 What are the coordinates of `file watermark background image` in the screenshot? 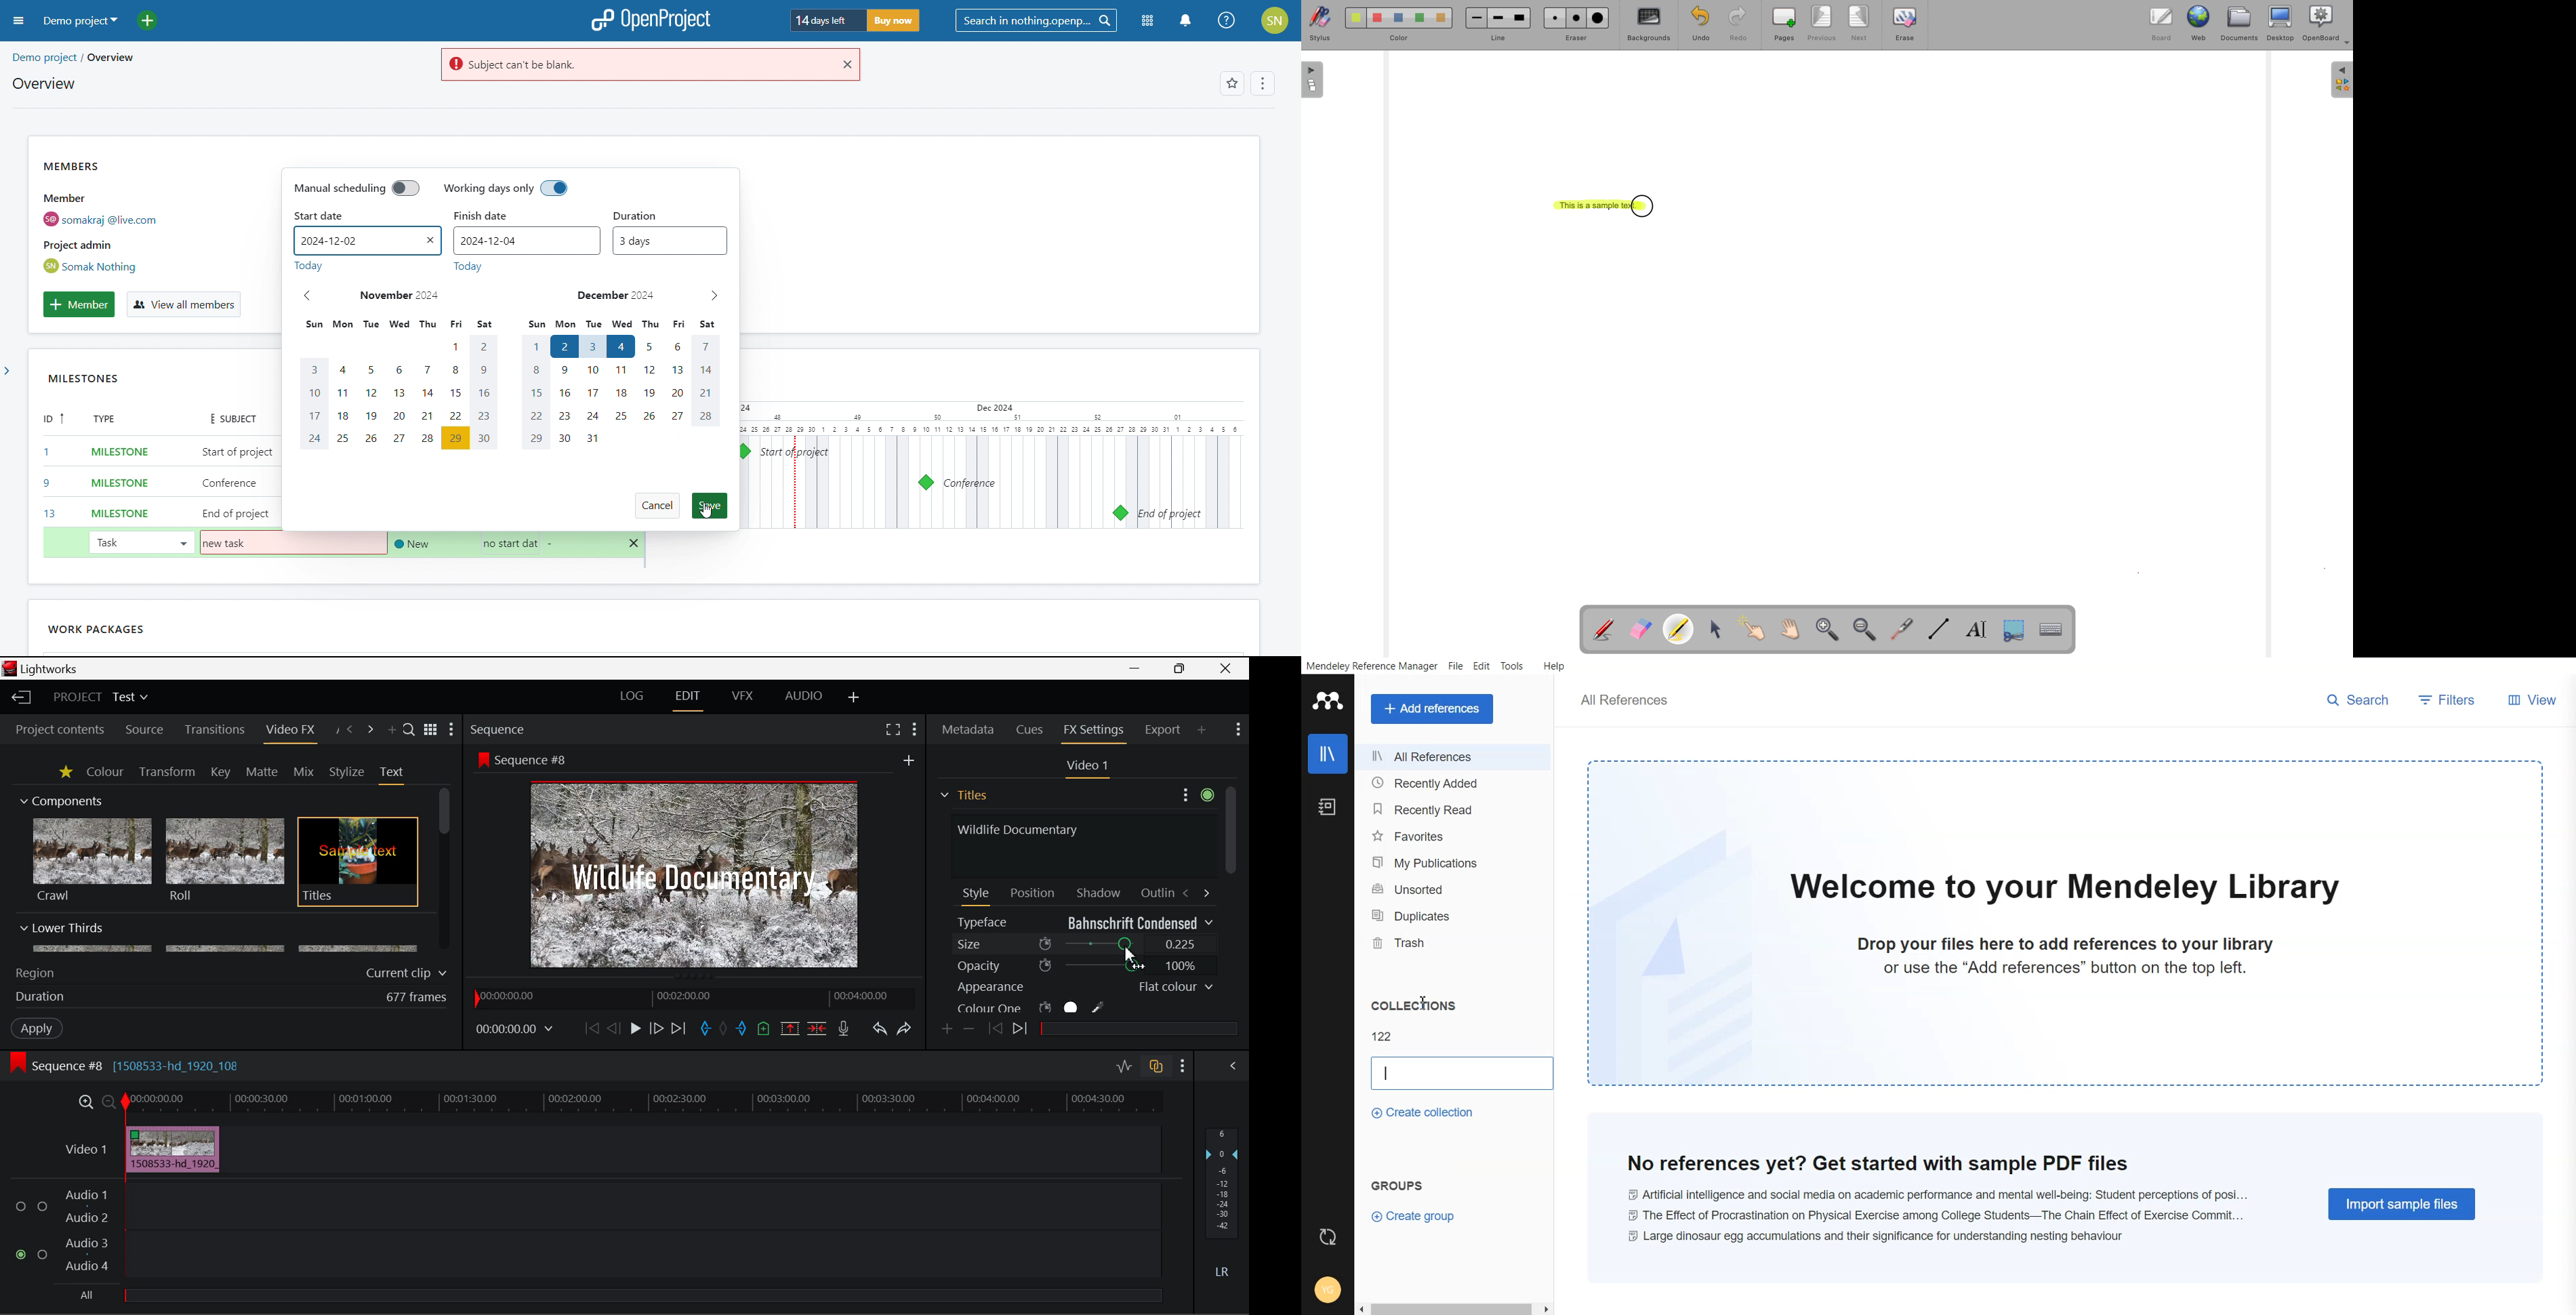 It's located at (1680, 950).